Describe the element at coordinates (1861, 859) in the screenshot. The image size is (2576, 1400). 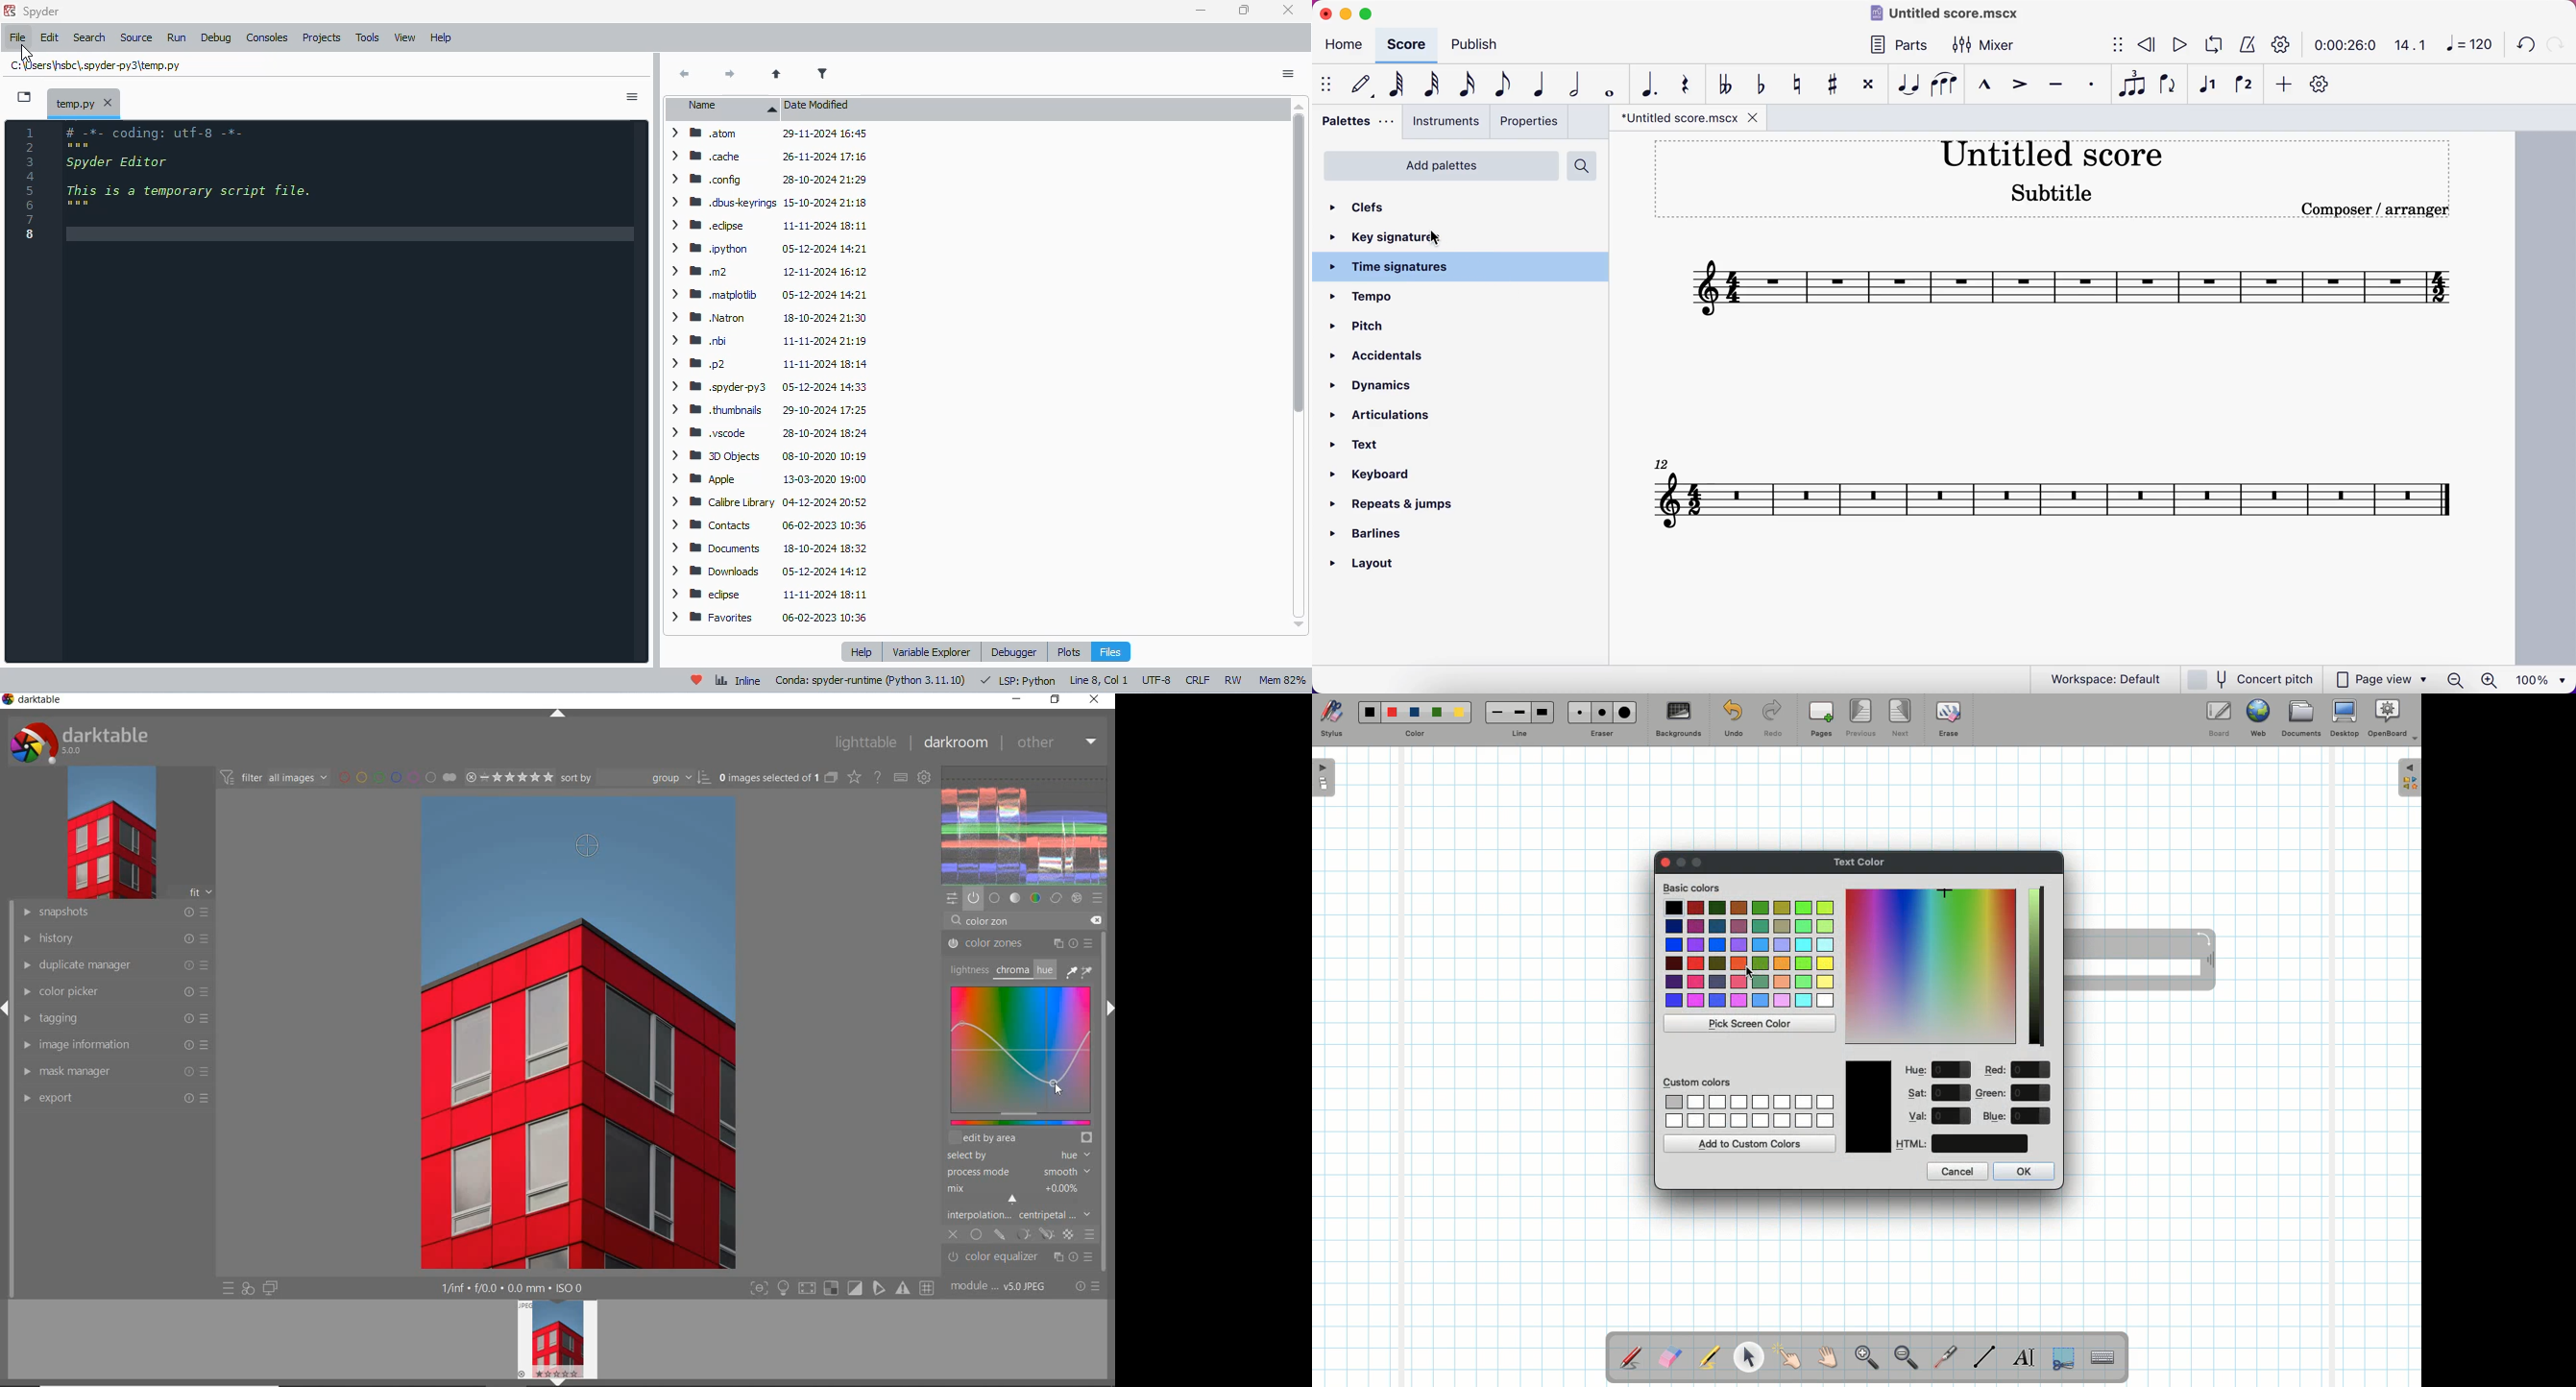
I see `Text color` at that location.